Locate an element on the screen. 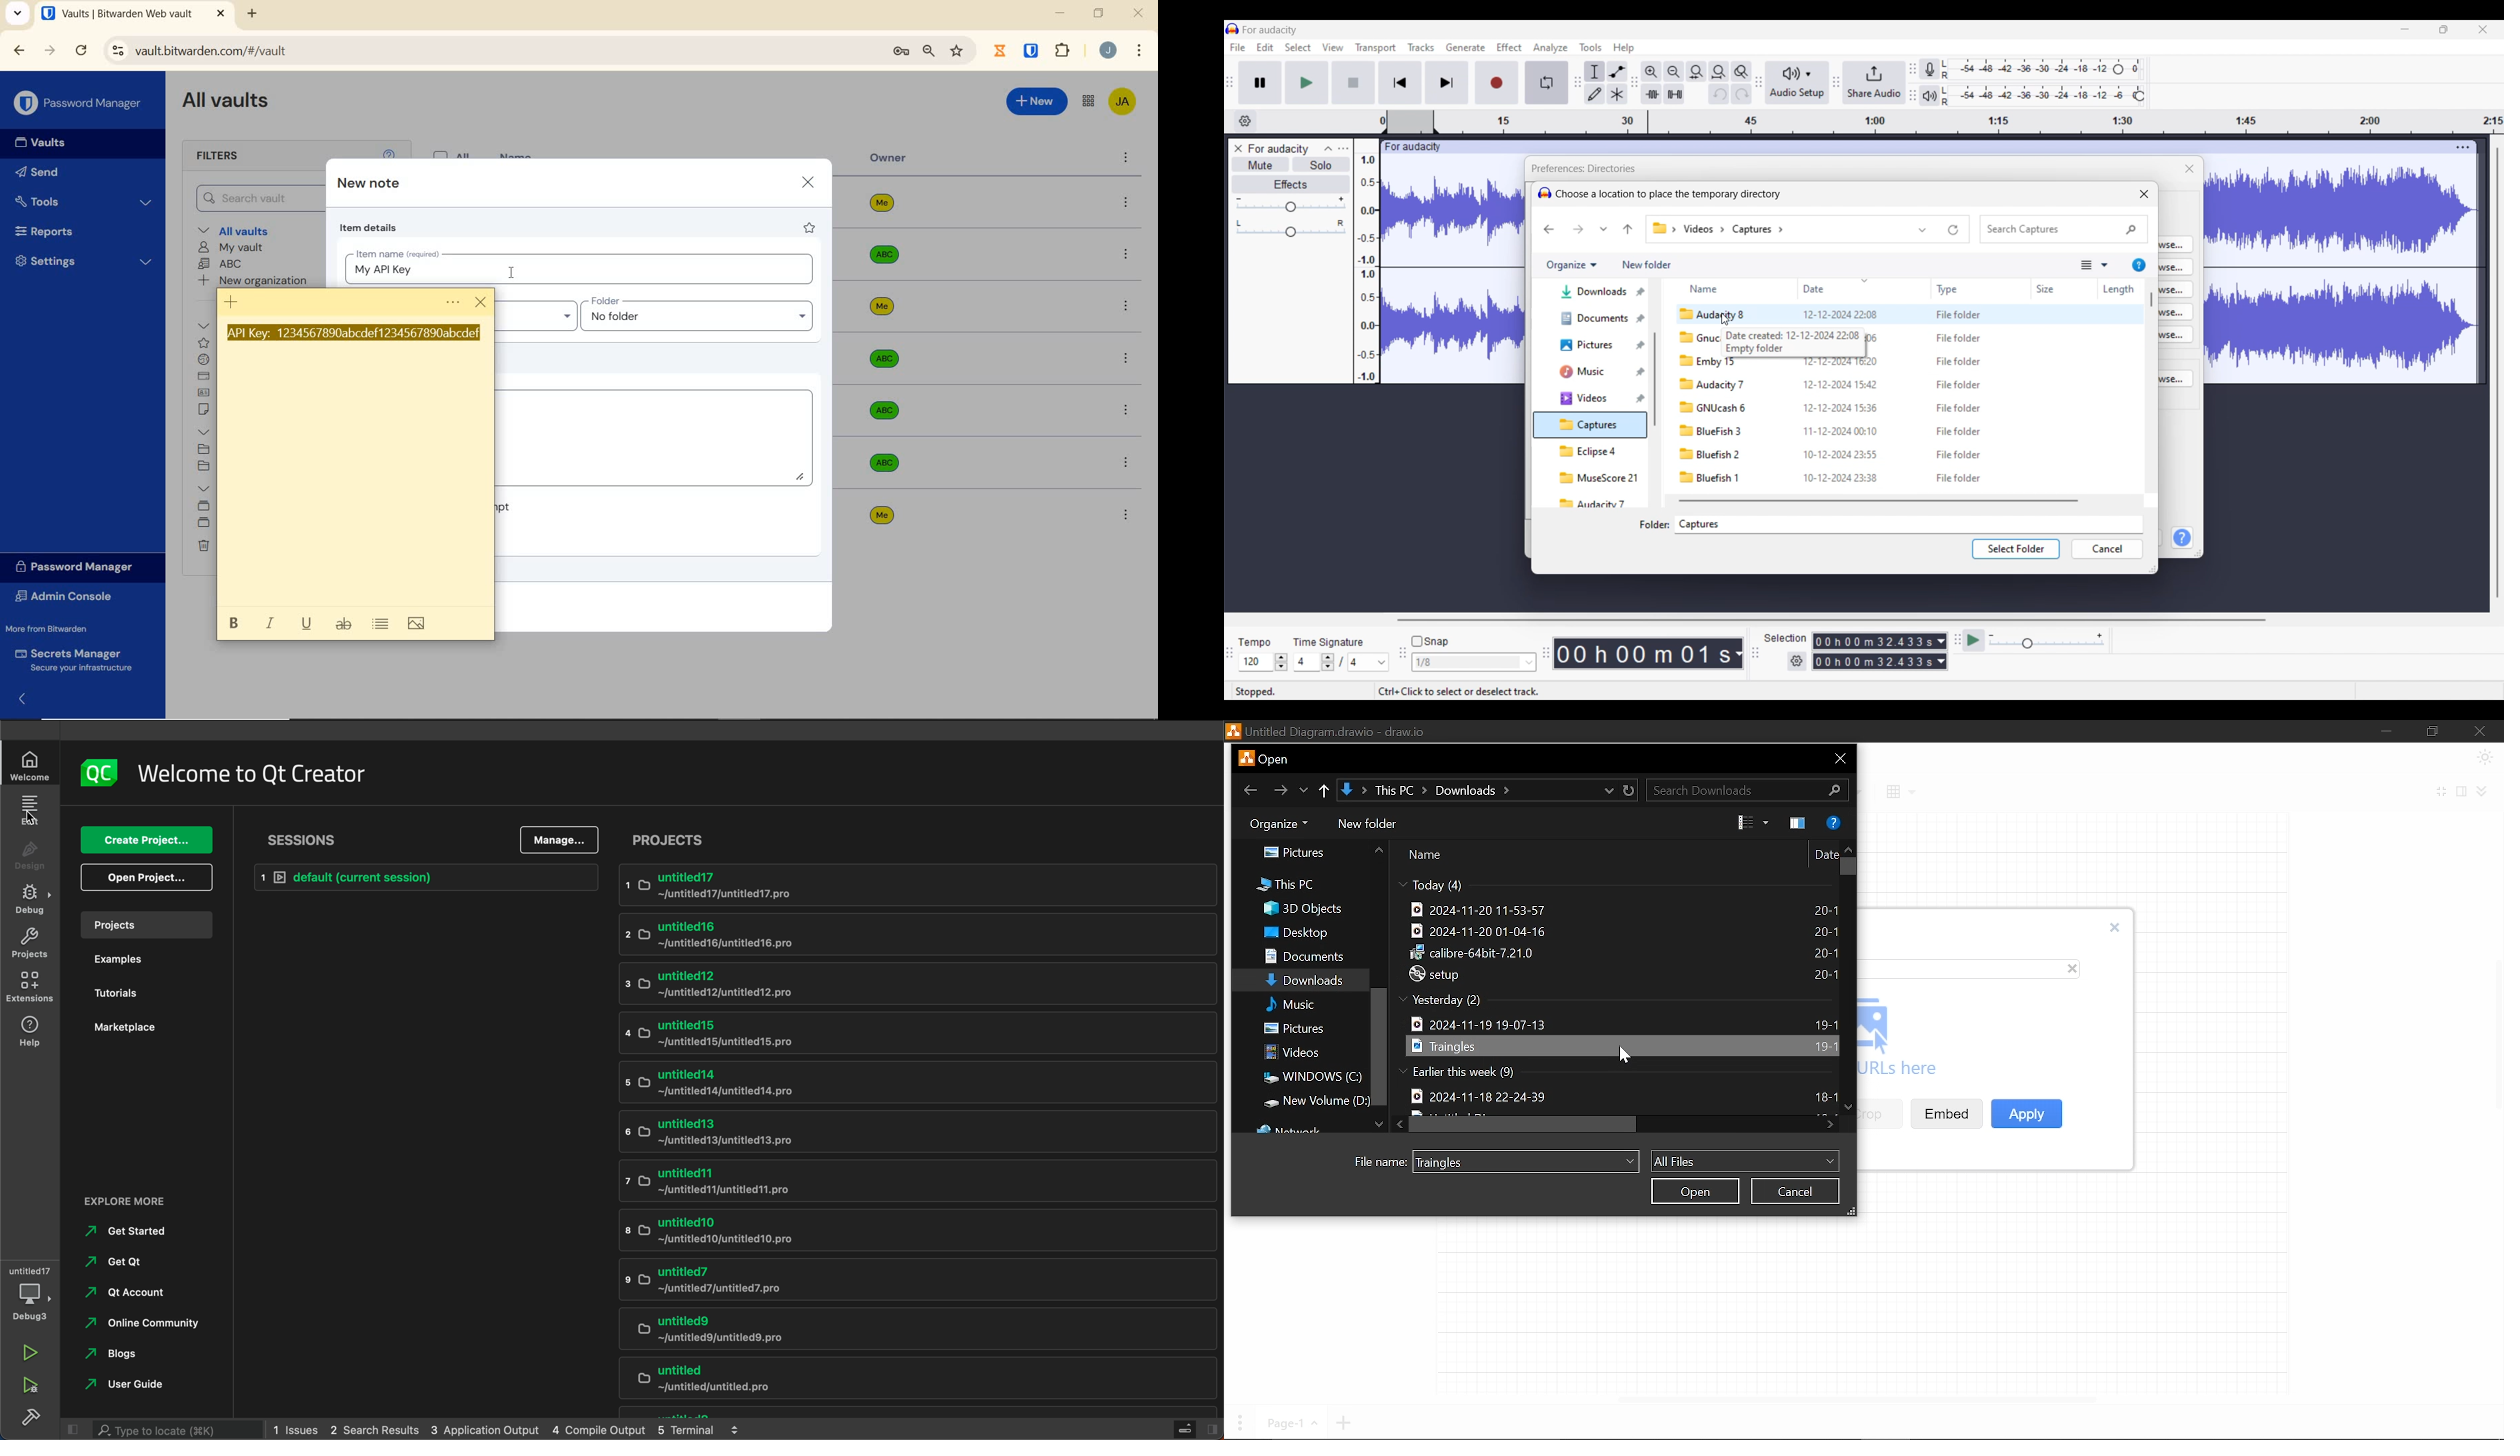  Transport menu is located at coordinates (1376, 48).